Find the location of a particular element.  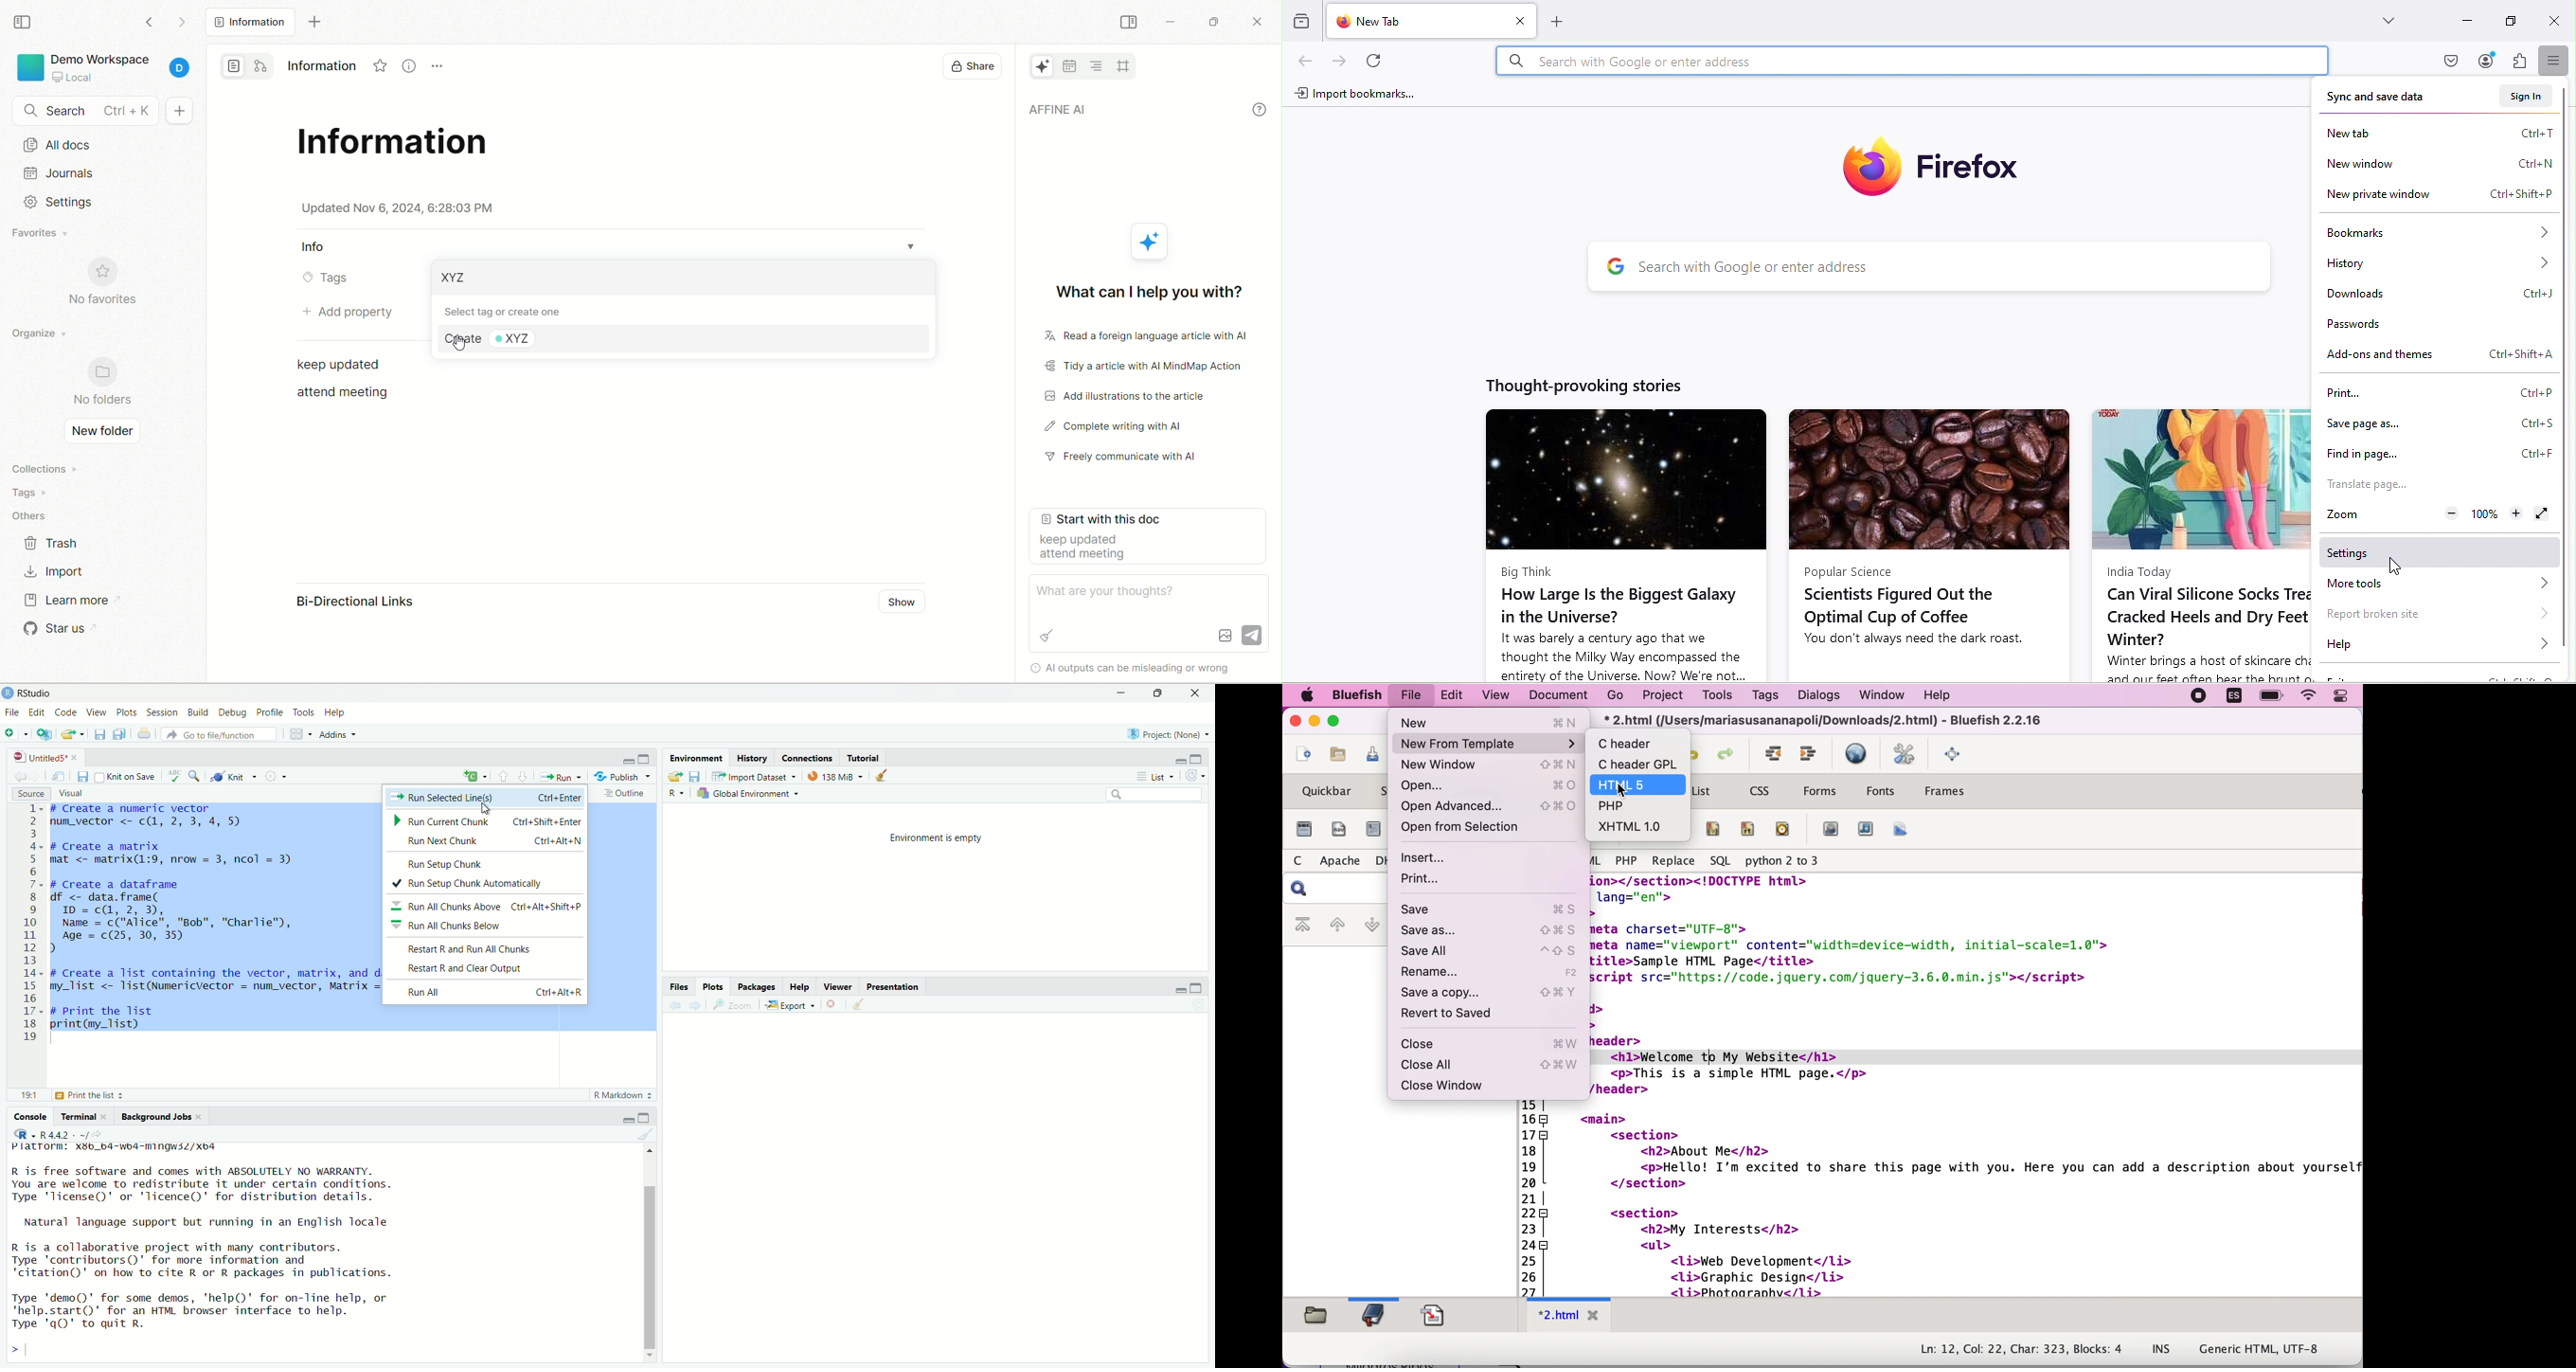

open file is located at coordinates (1335, 758).